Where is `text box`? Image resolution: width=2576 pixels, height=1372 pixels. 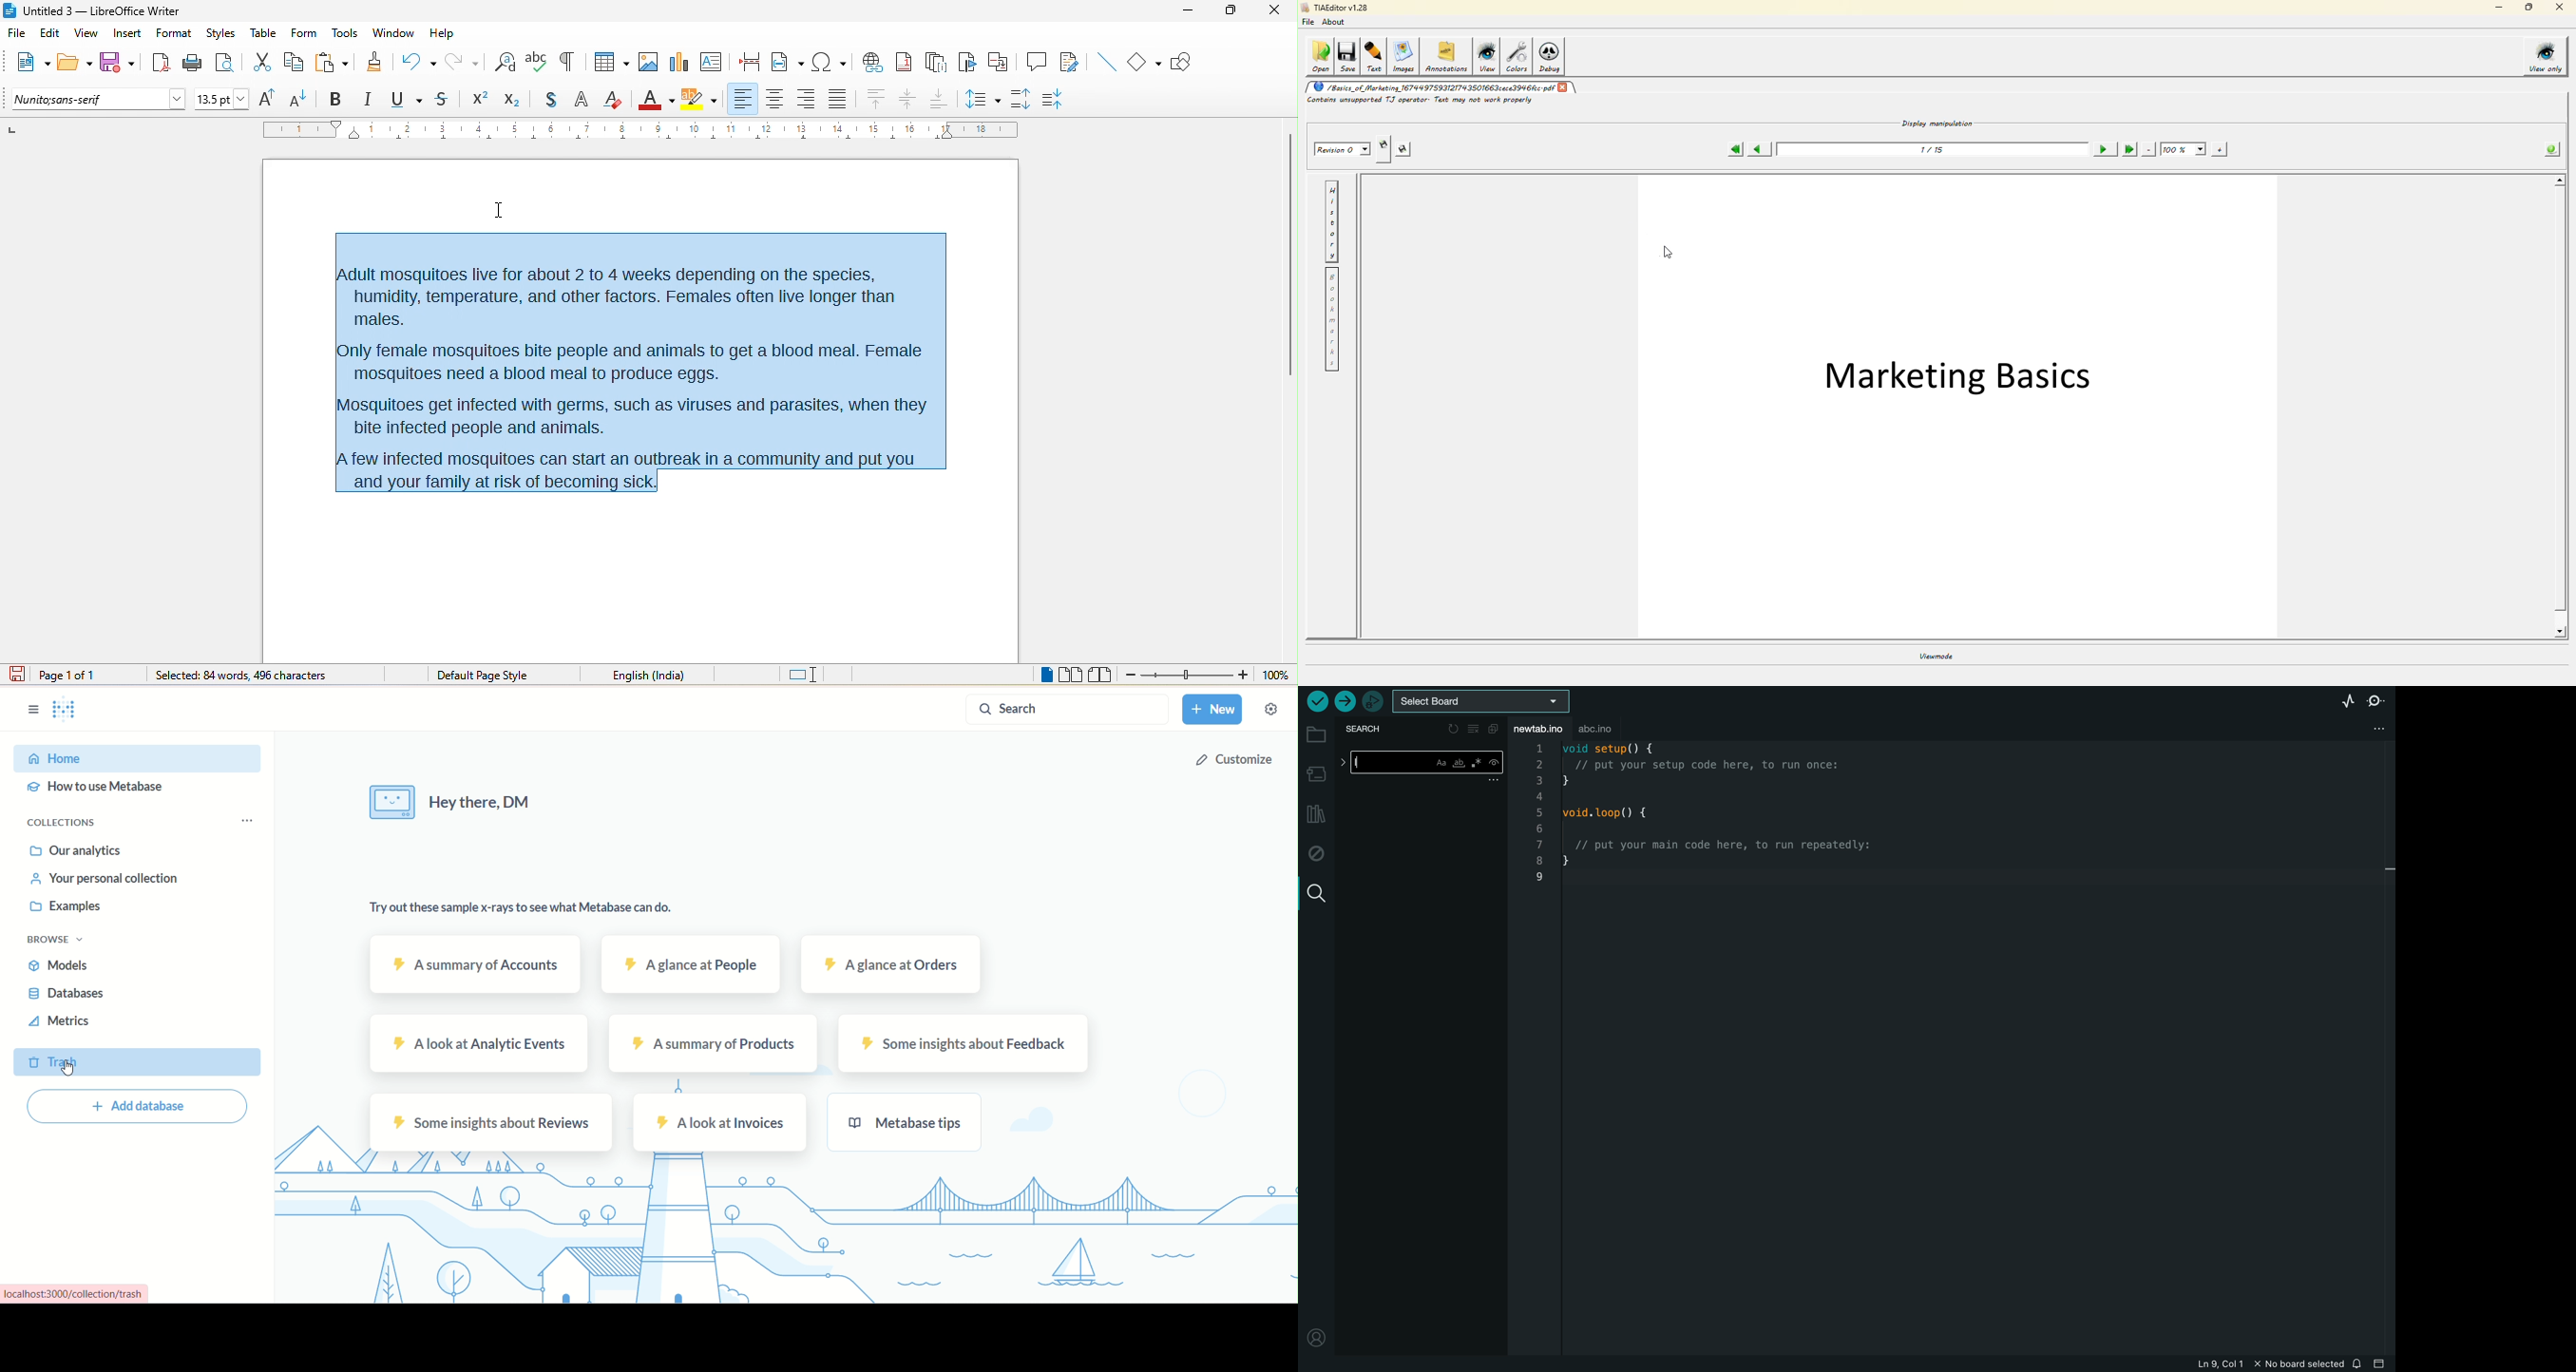
text box is located at coordinates (711, 61).